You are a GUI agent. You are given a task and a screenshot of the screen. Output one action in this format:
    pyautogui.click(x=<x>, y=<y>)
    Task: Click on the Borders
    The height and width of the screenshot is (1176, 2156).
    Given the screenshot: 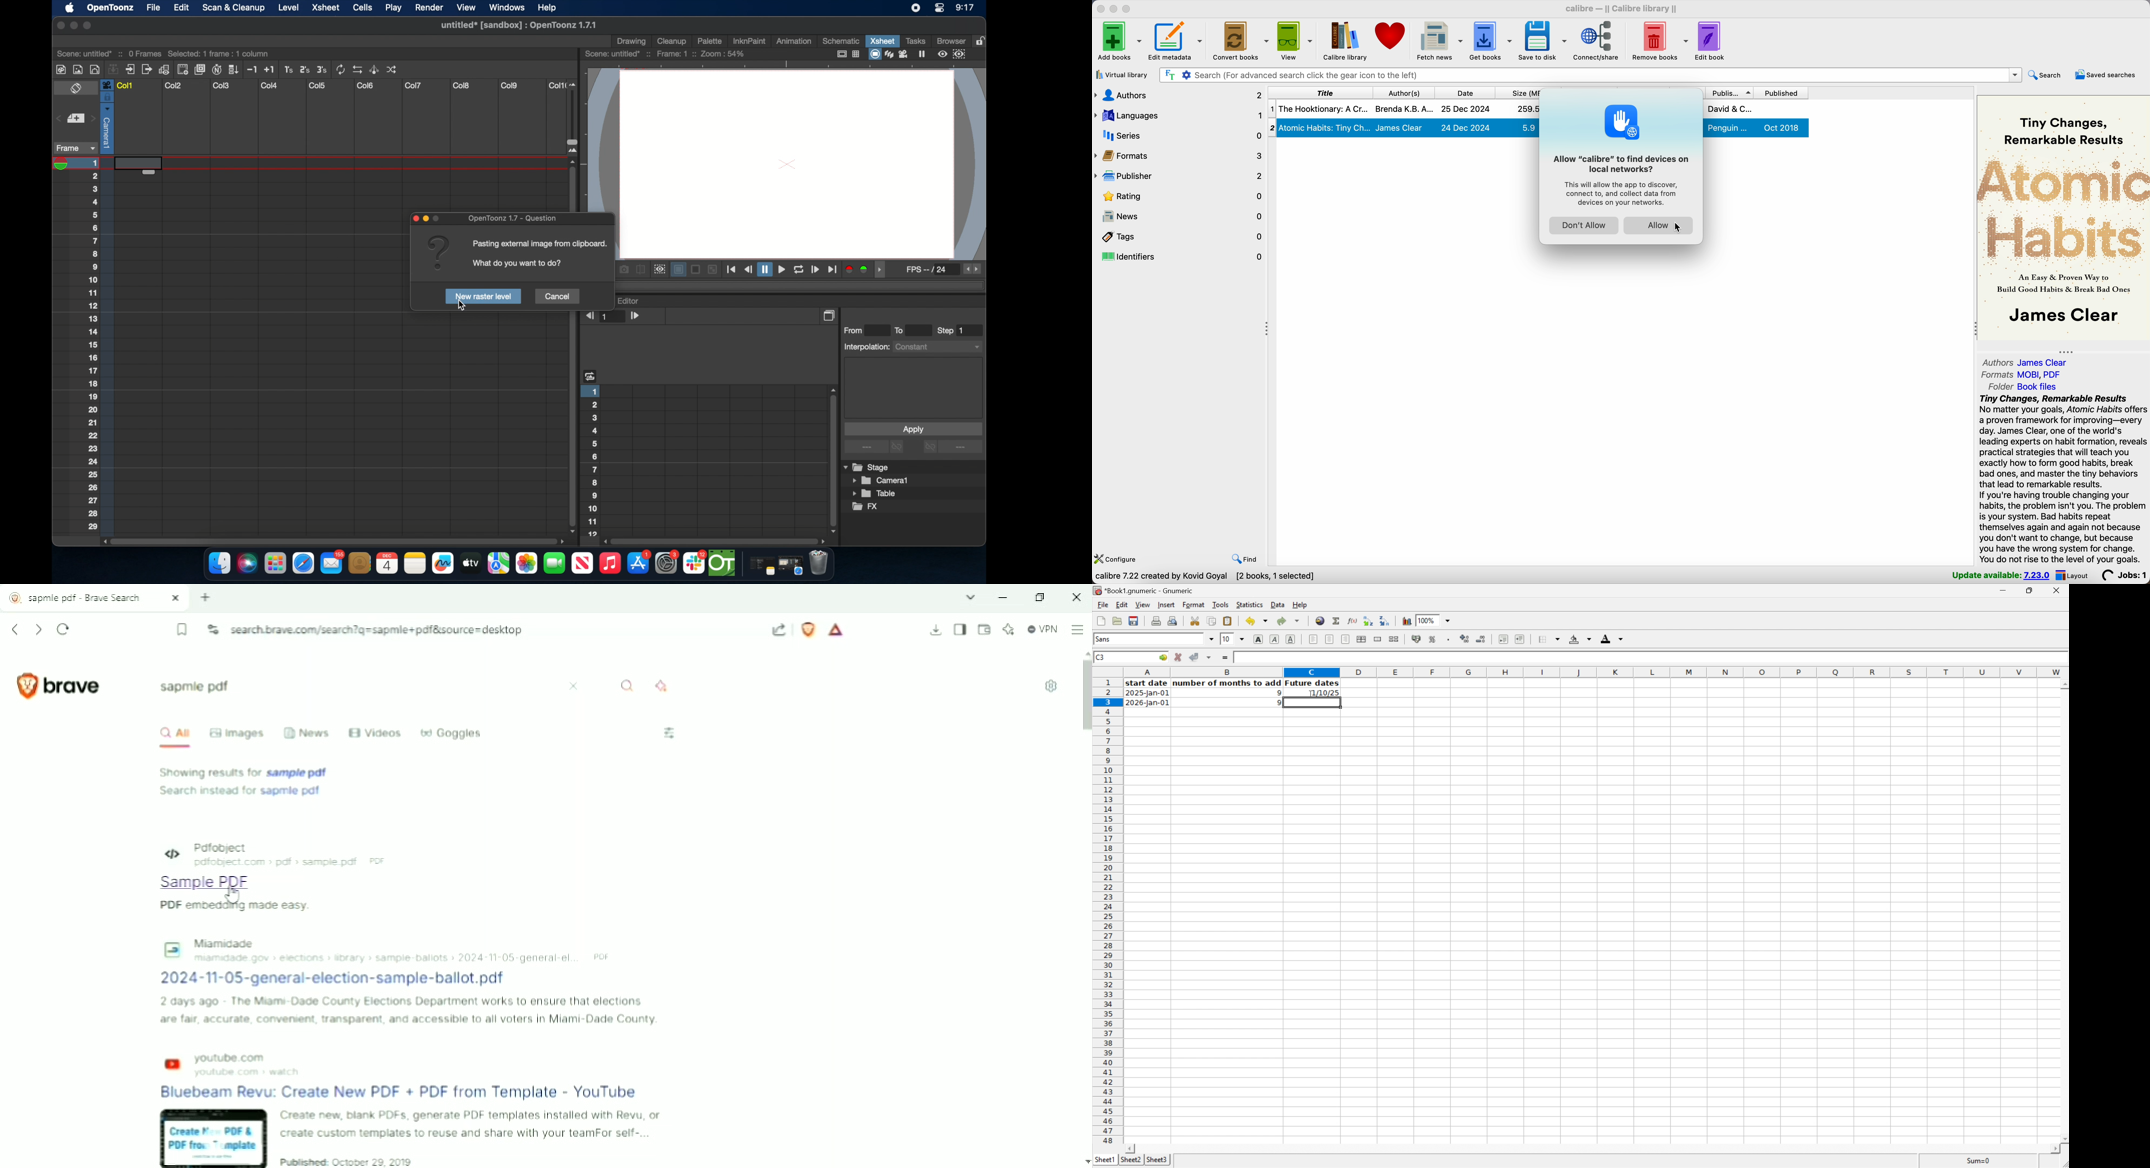 What is the action you would take?
    pyautogui.click(x=1548, y=639)
    